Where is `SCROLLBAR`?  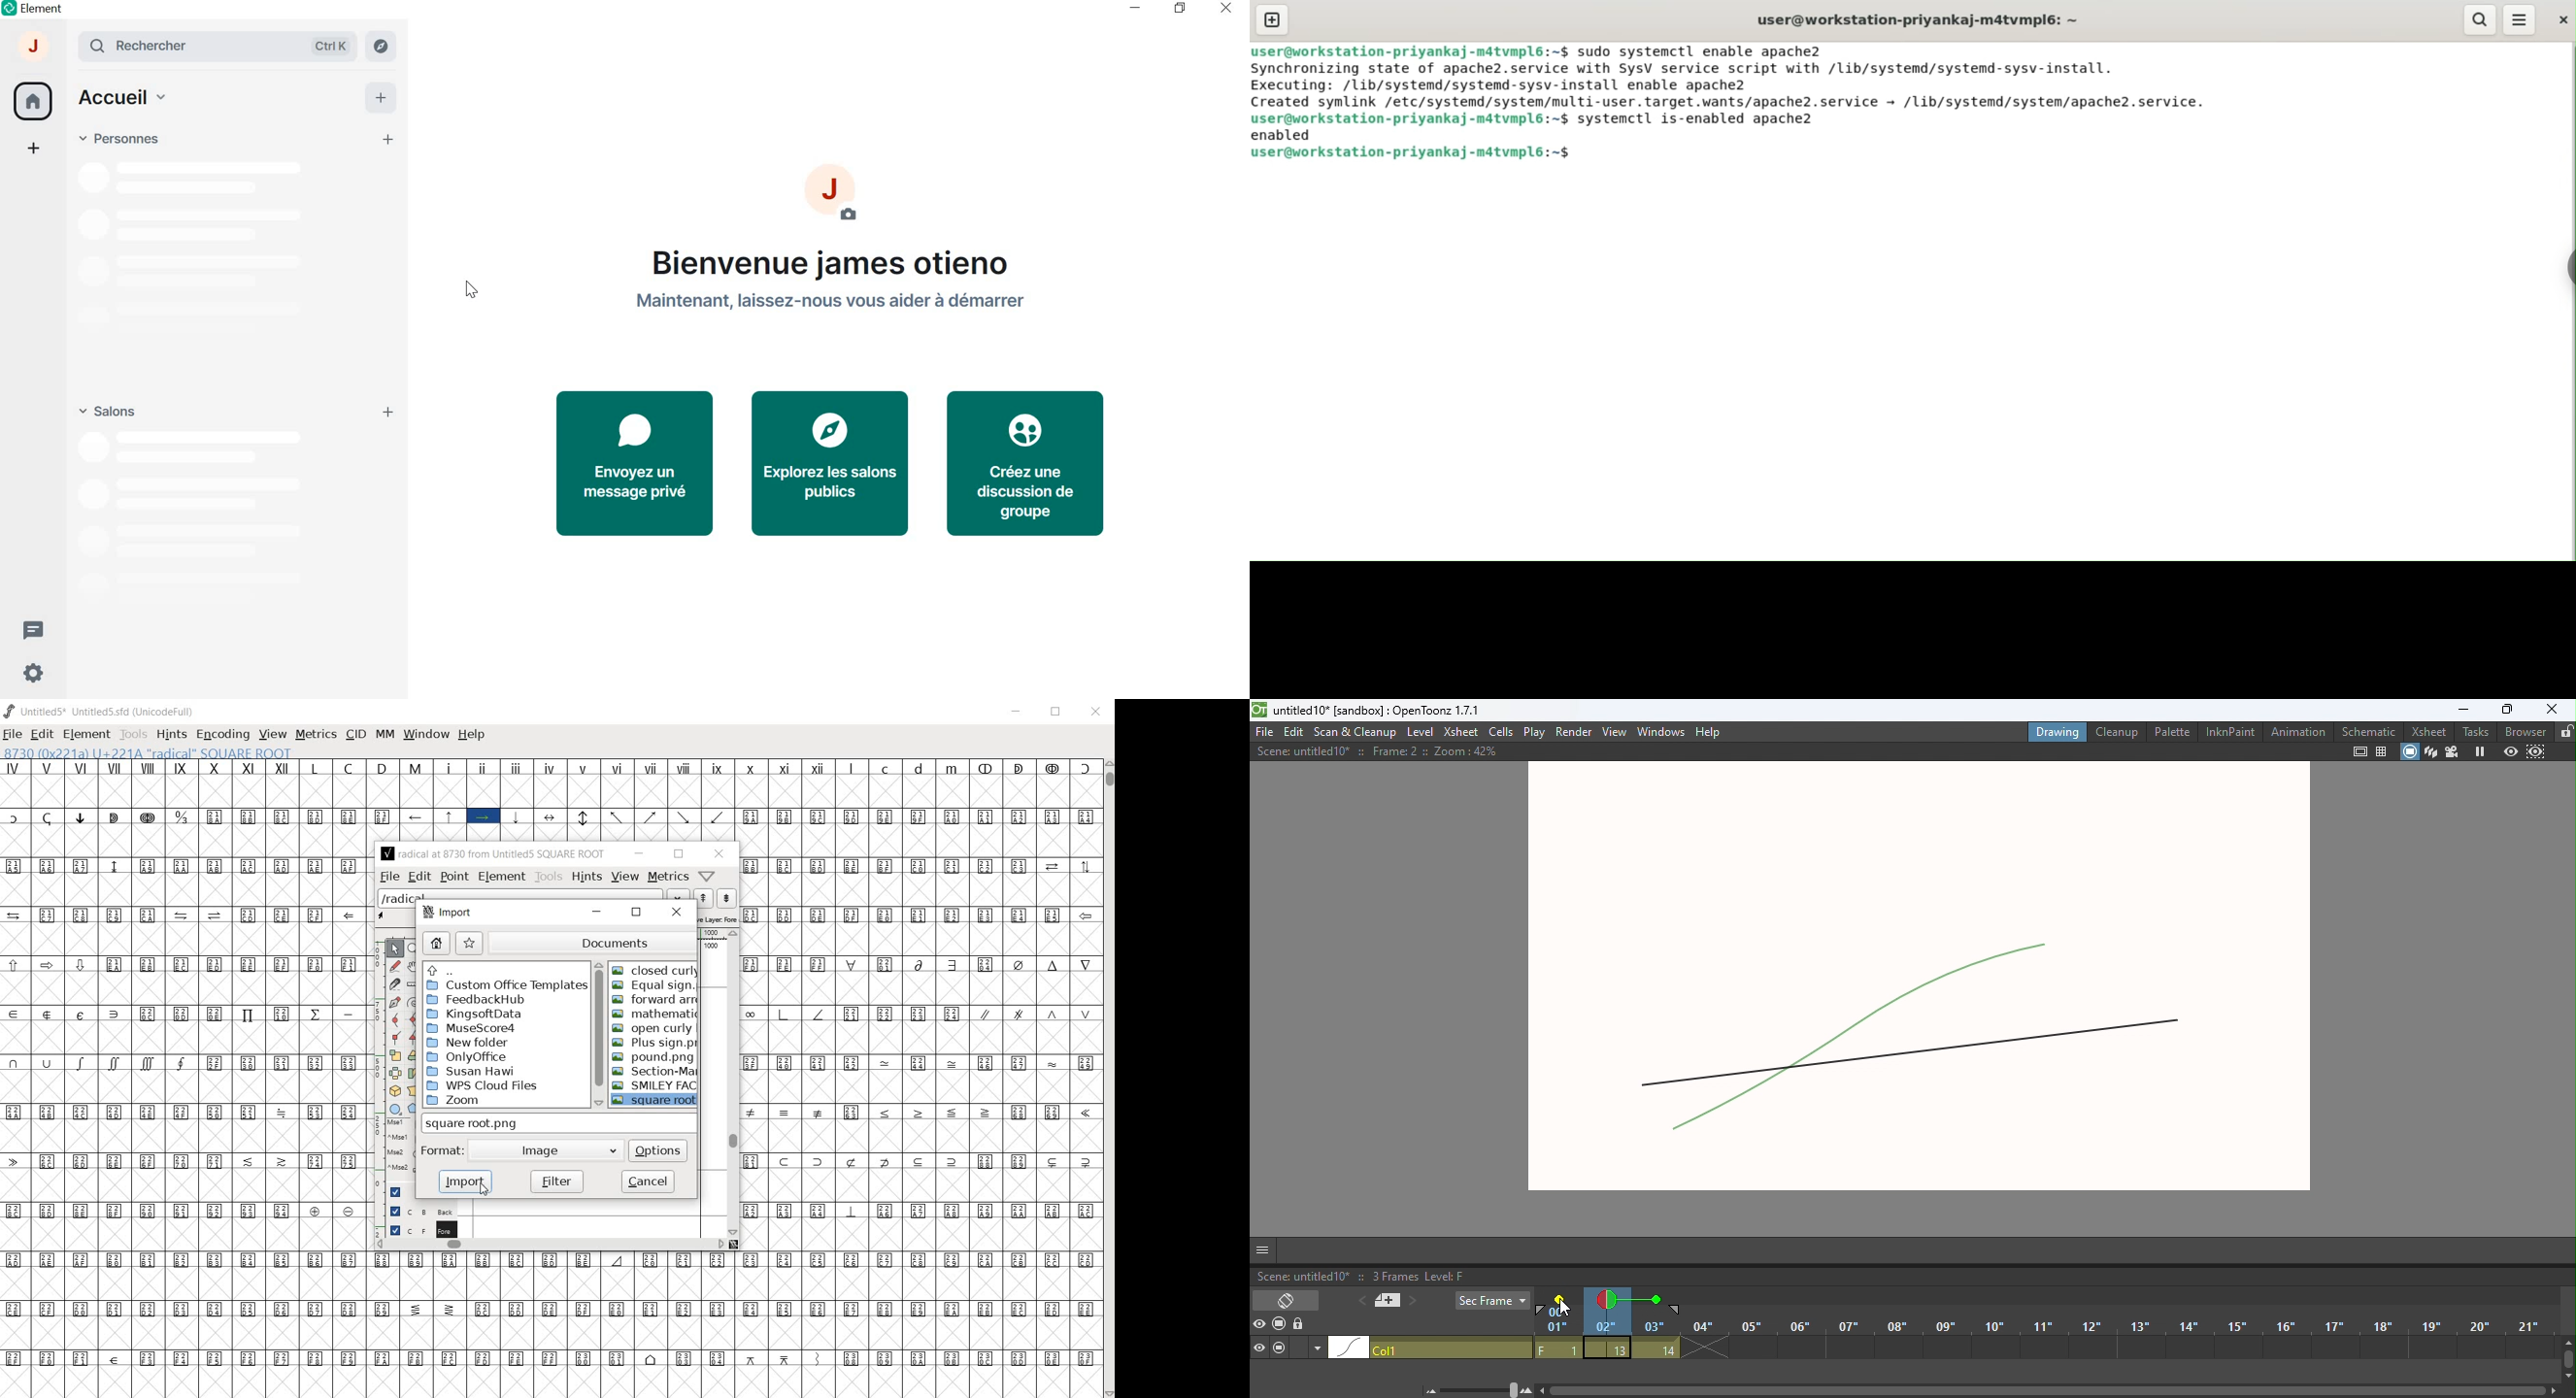
SCROLLBAR is located at coordinates (1108, 1078).